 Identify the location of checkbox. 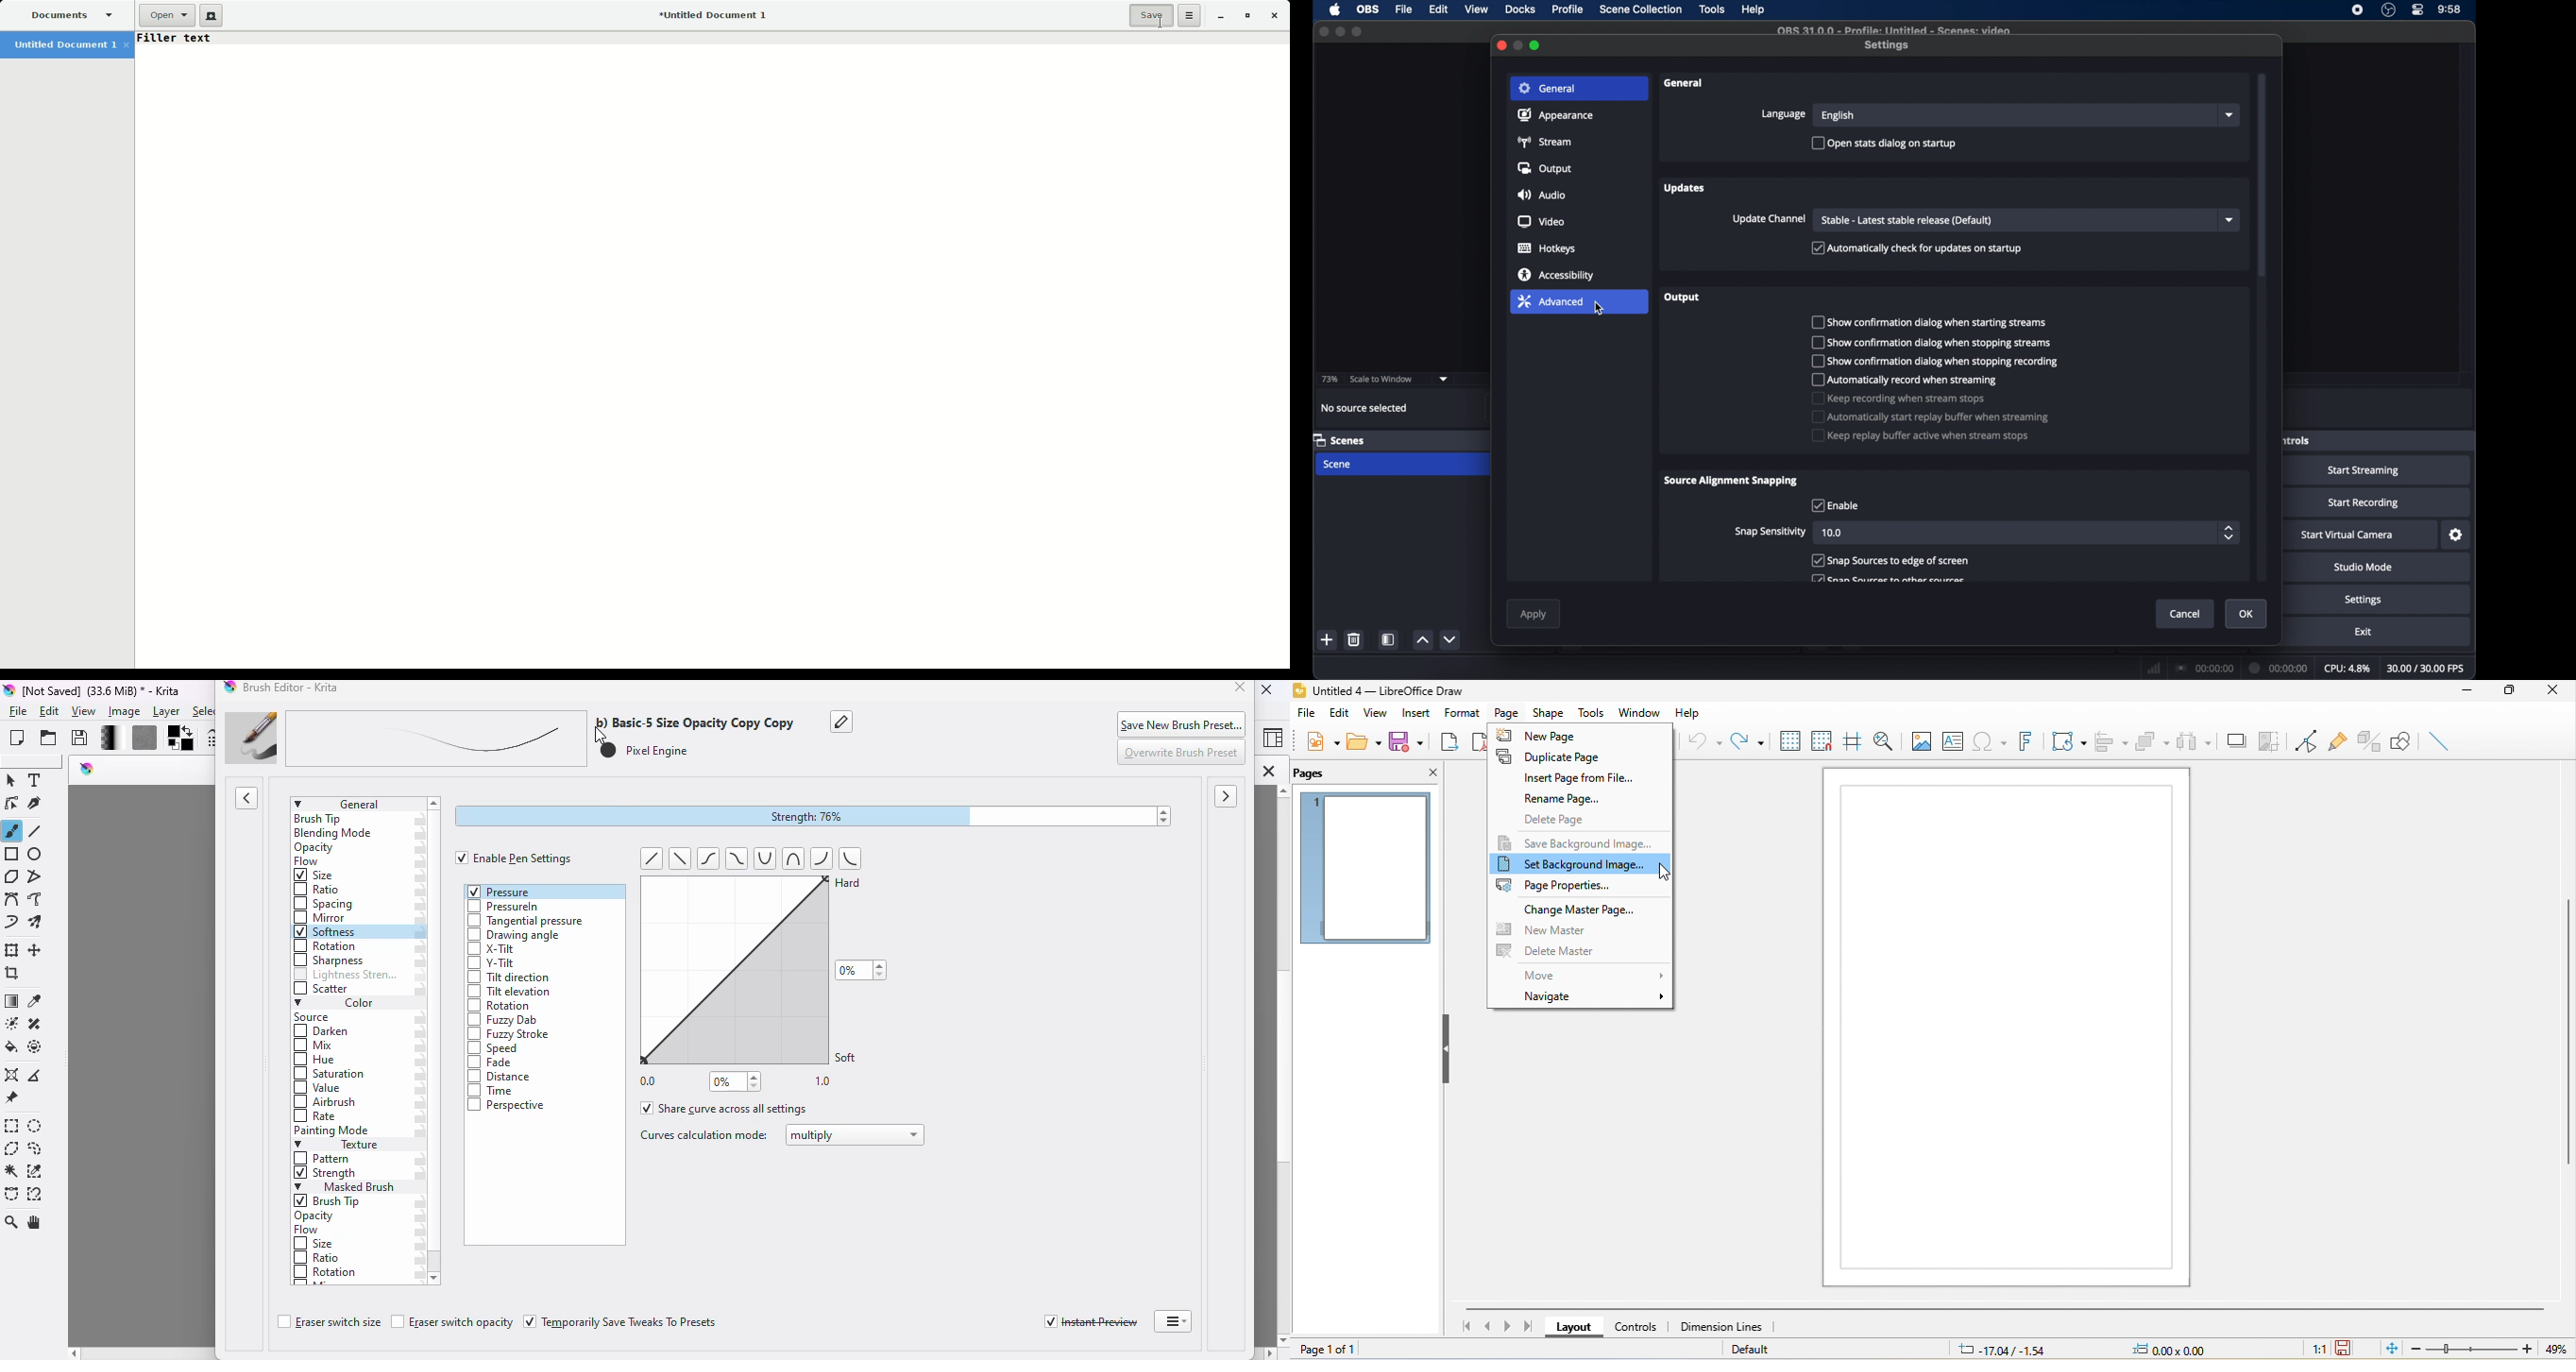
(1929, 322).